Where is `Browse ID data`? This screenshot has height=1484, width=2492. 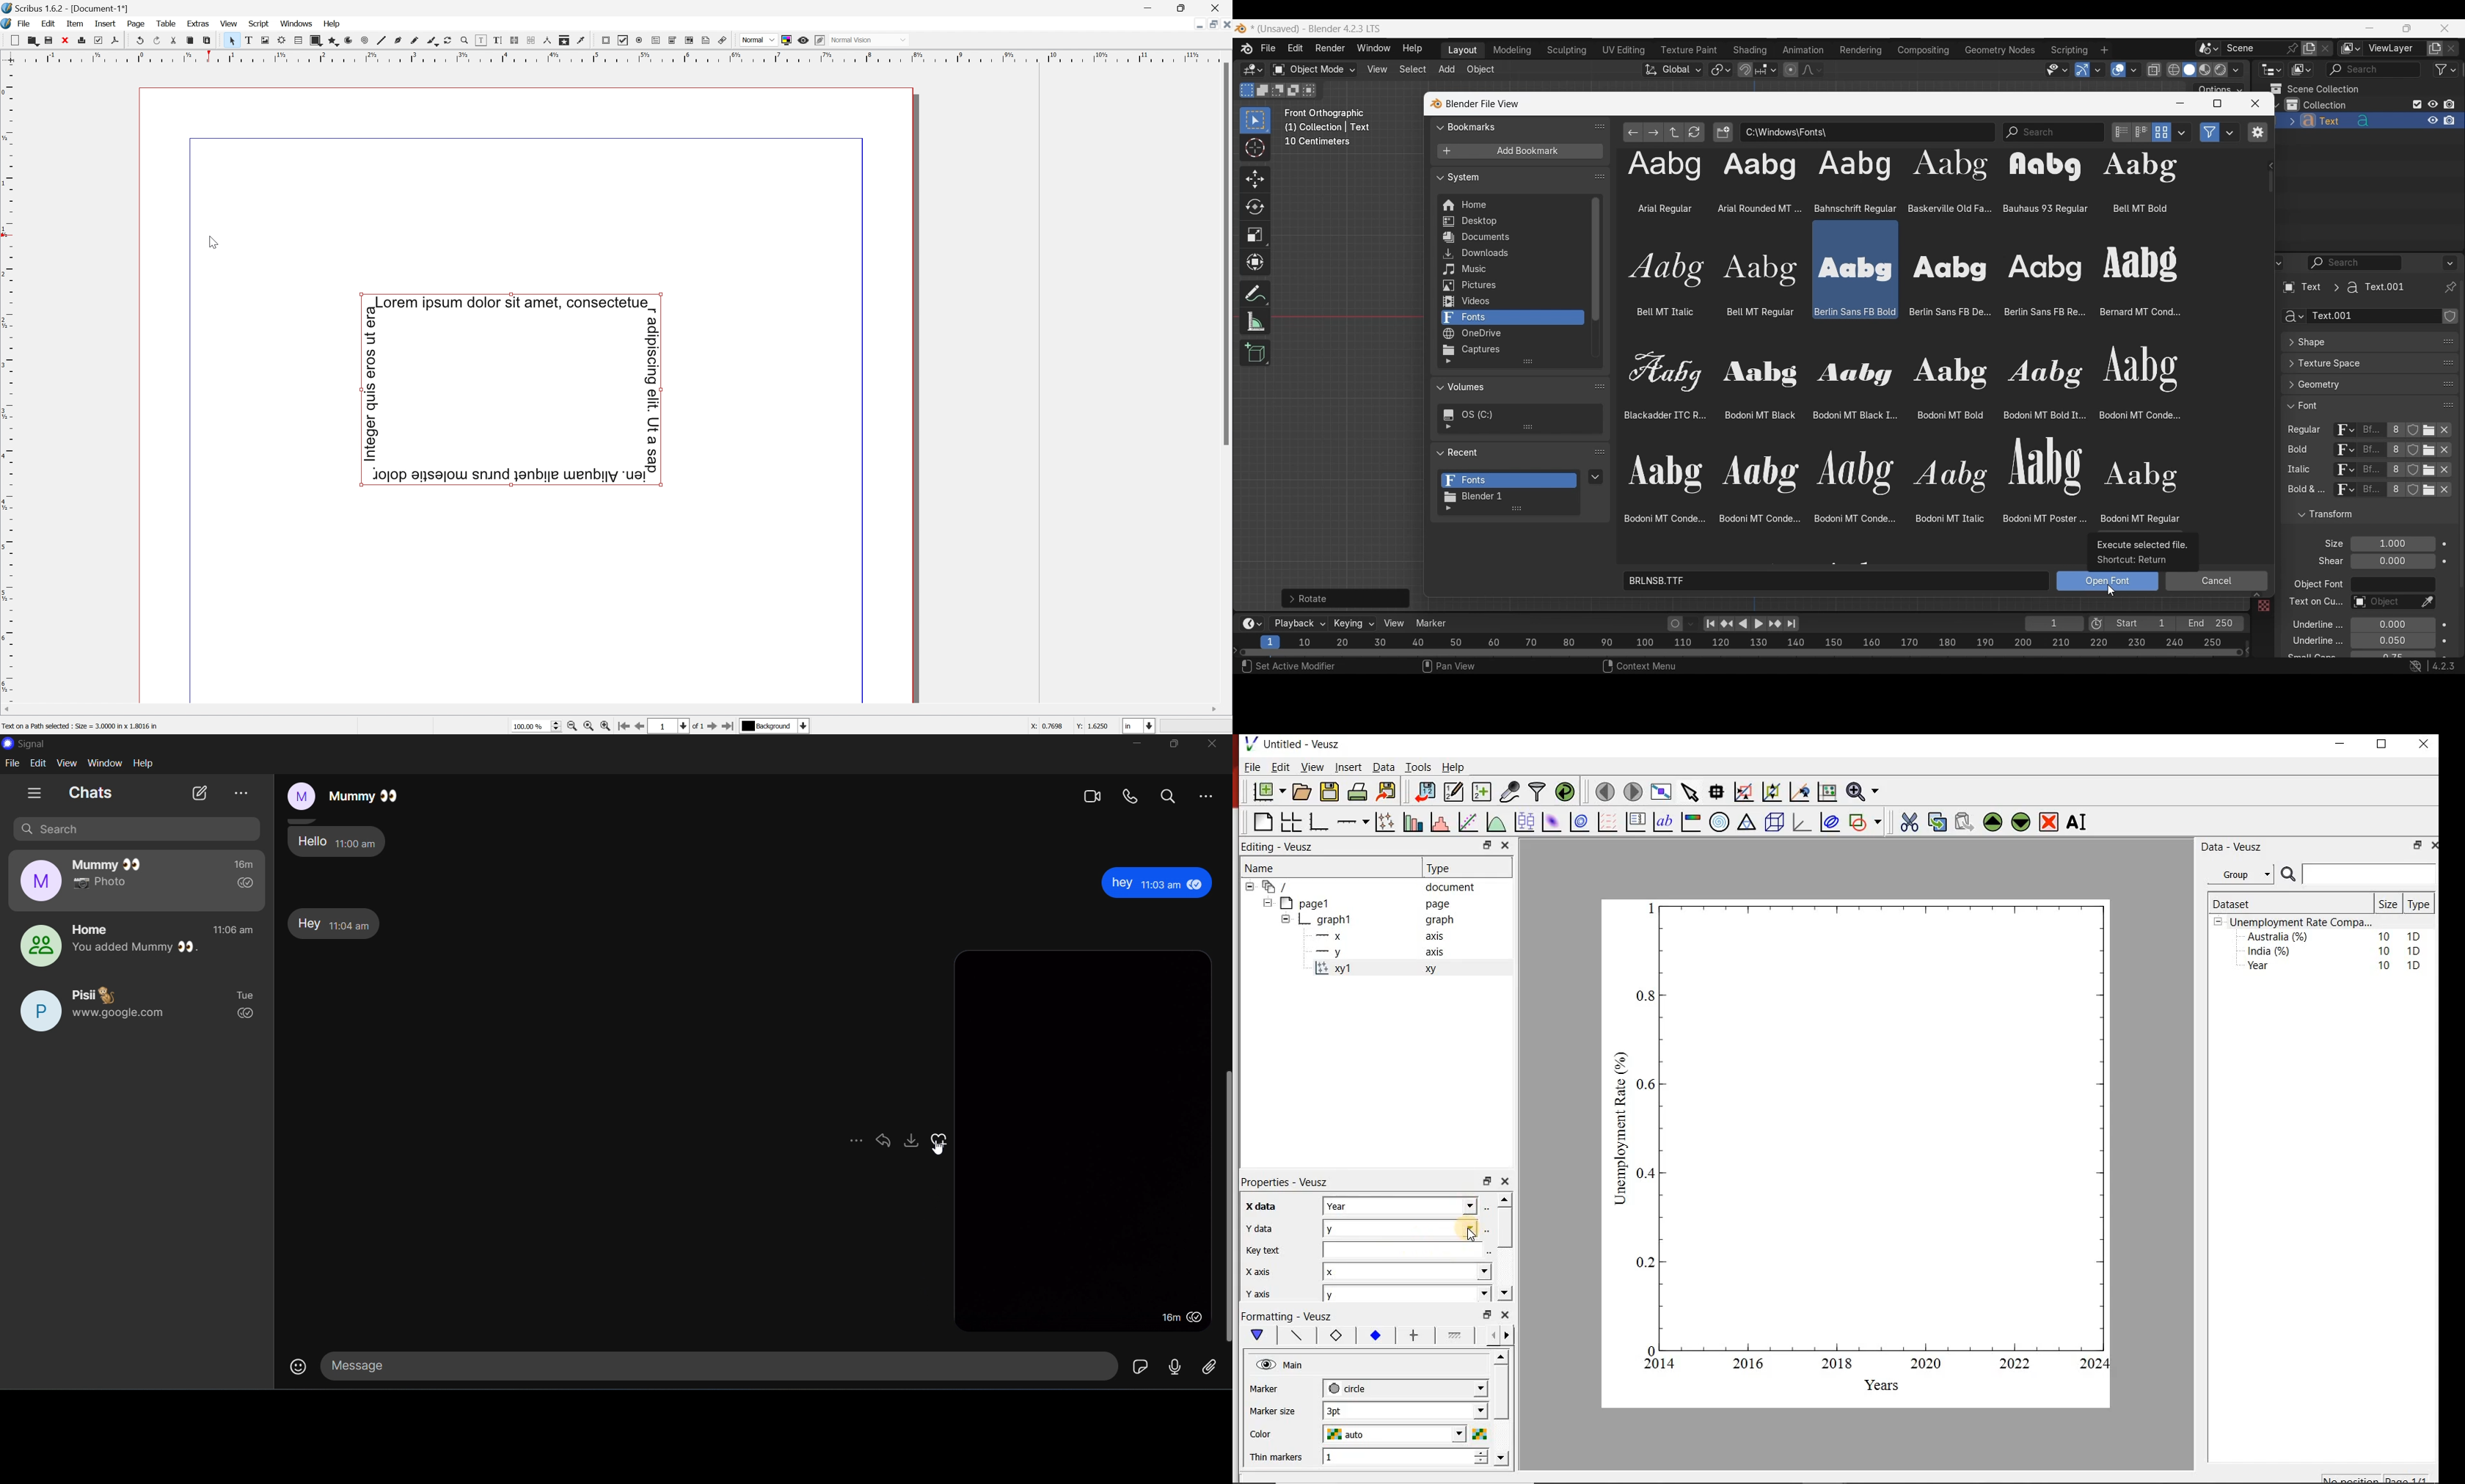
Browse ID data is located at coordinates (2339, 451).